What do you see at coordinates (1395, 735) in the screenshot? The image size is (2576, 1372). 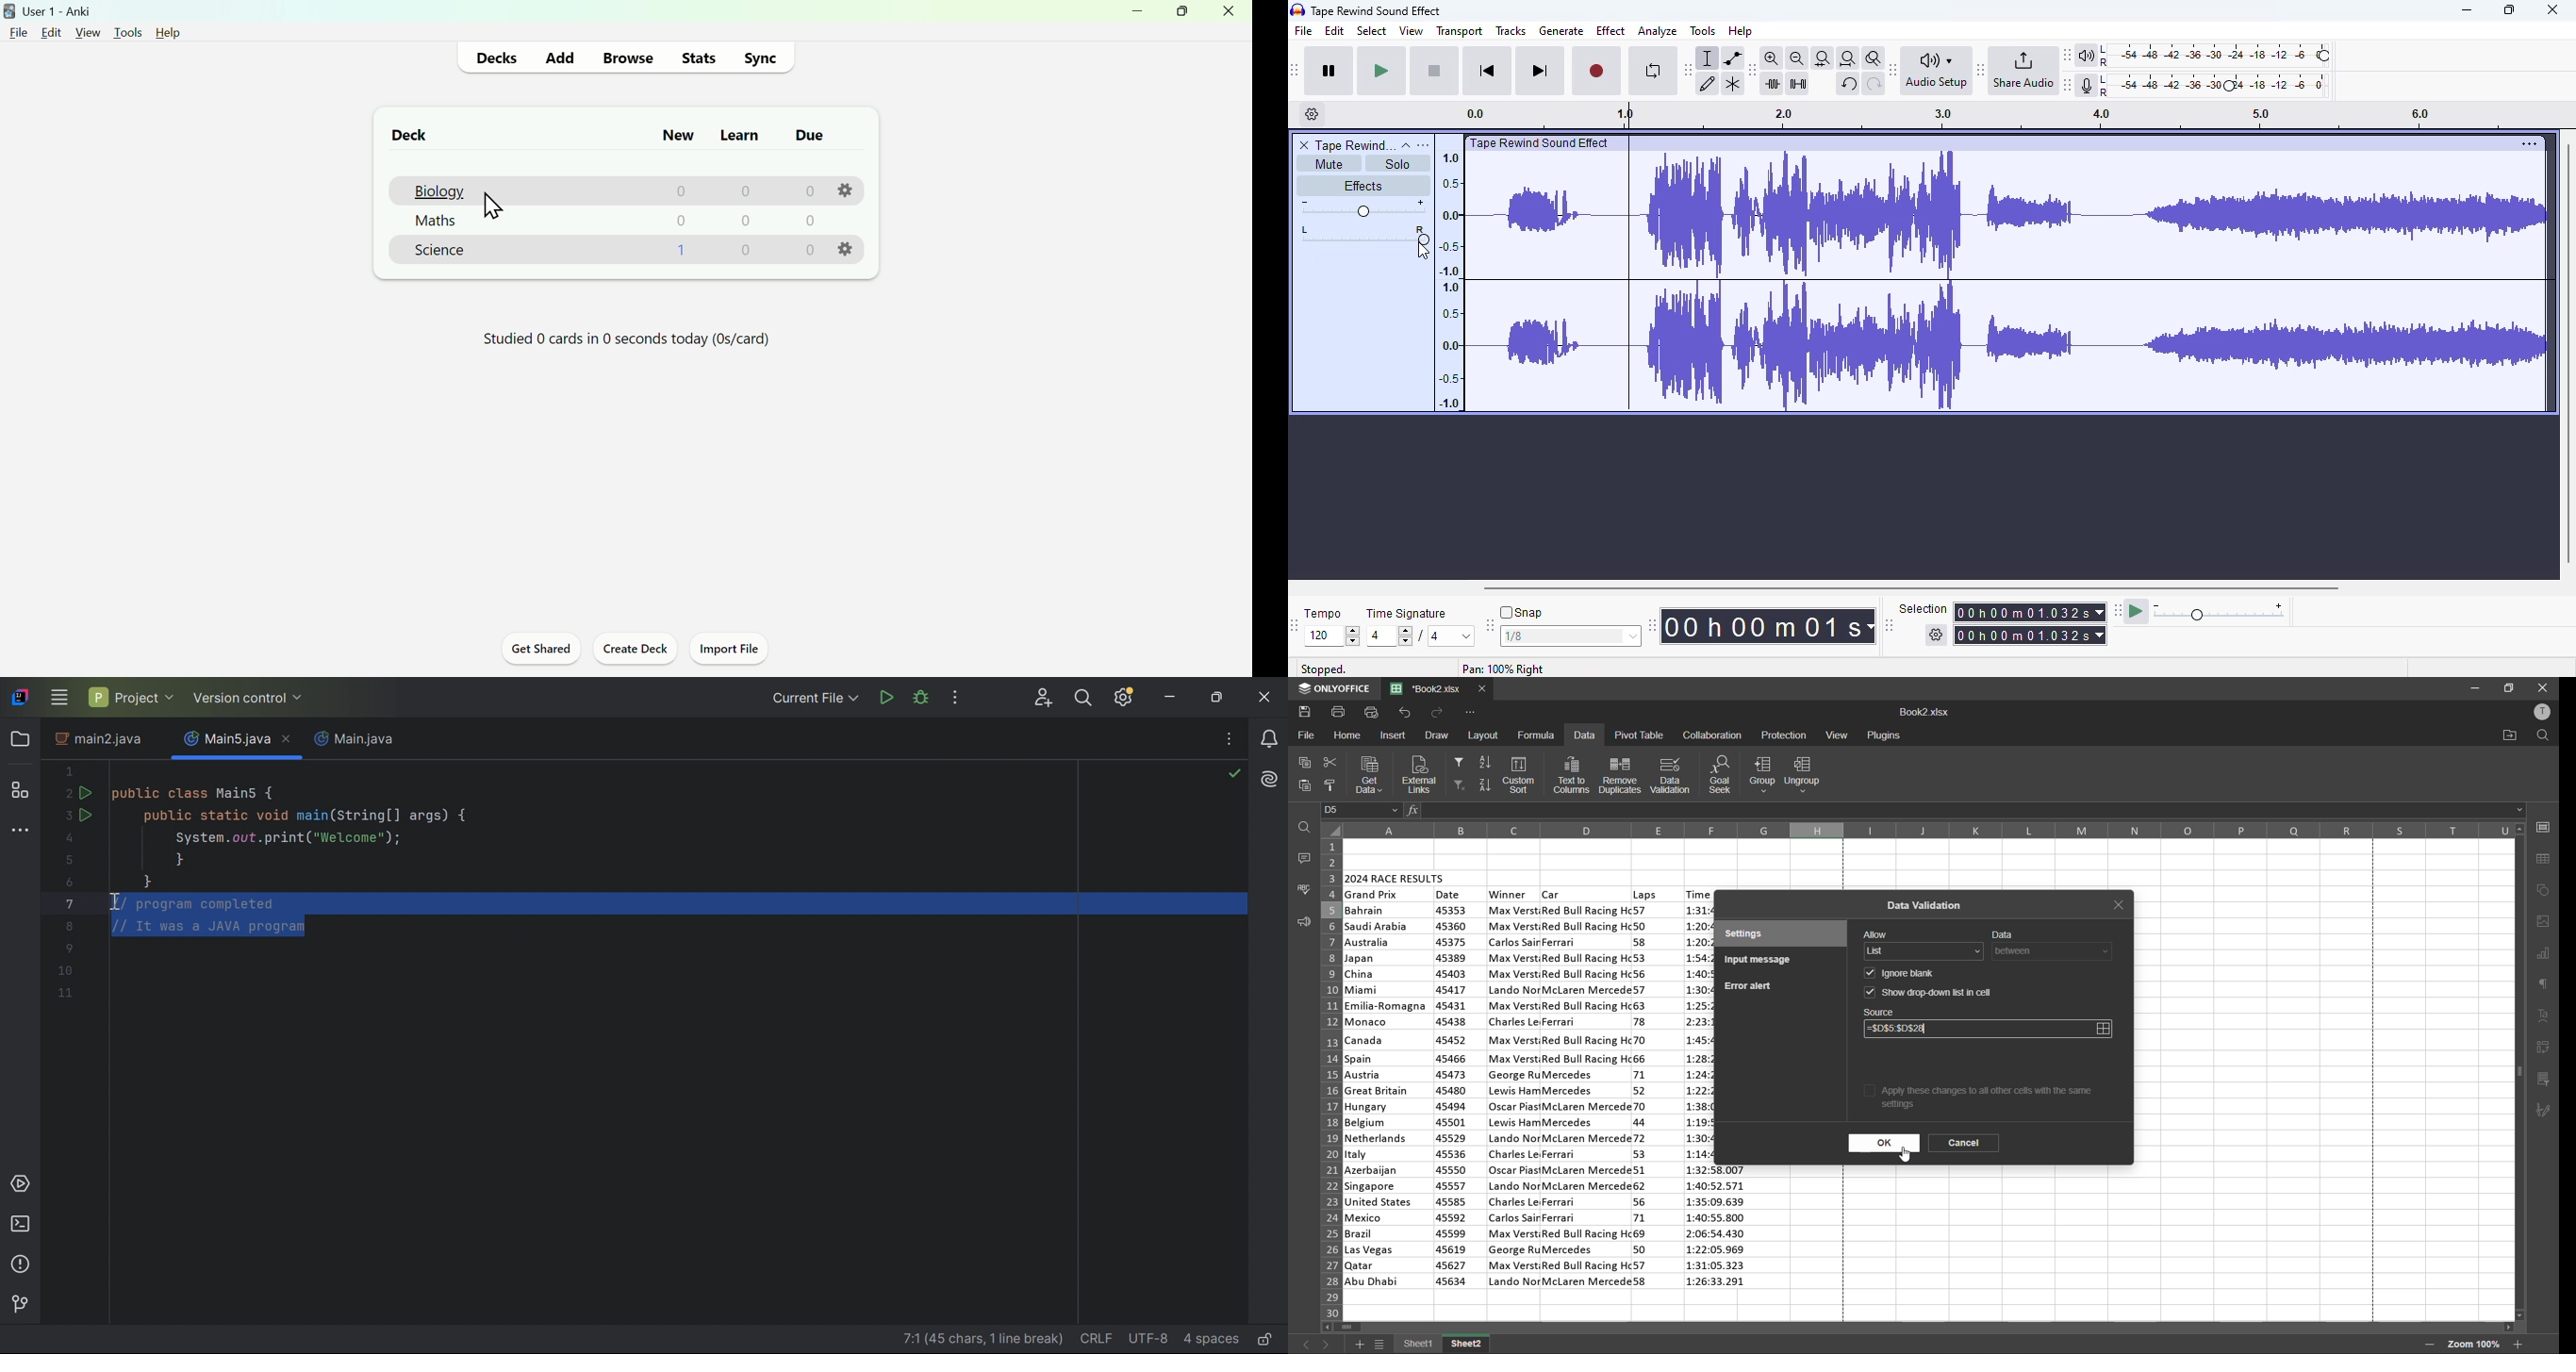 I see `insert` at bounding box center [1395, 735].